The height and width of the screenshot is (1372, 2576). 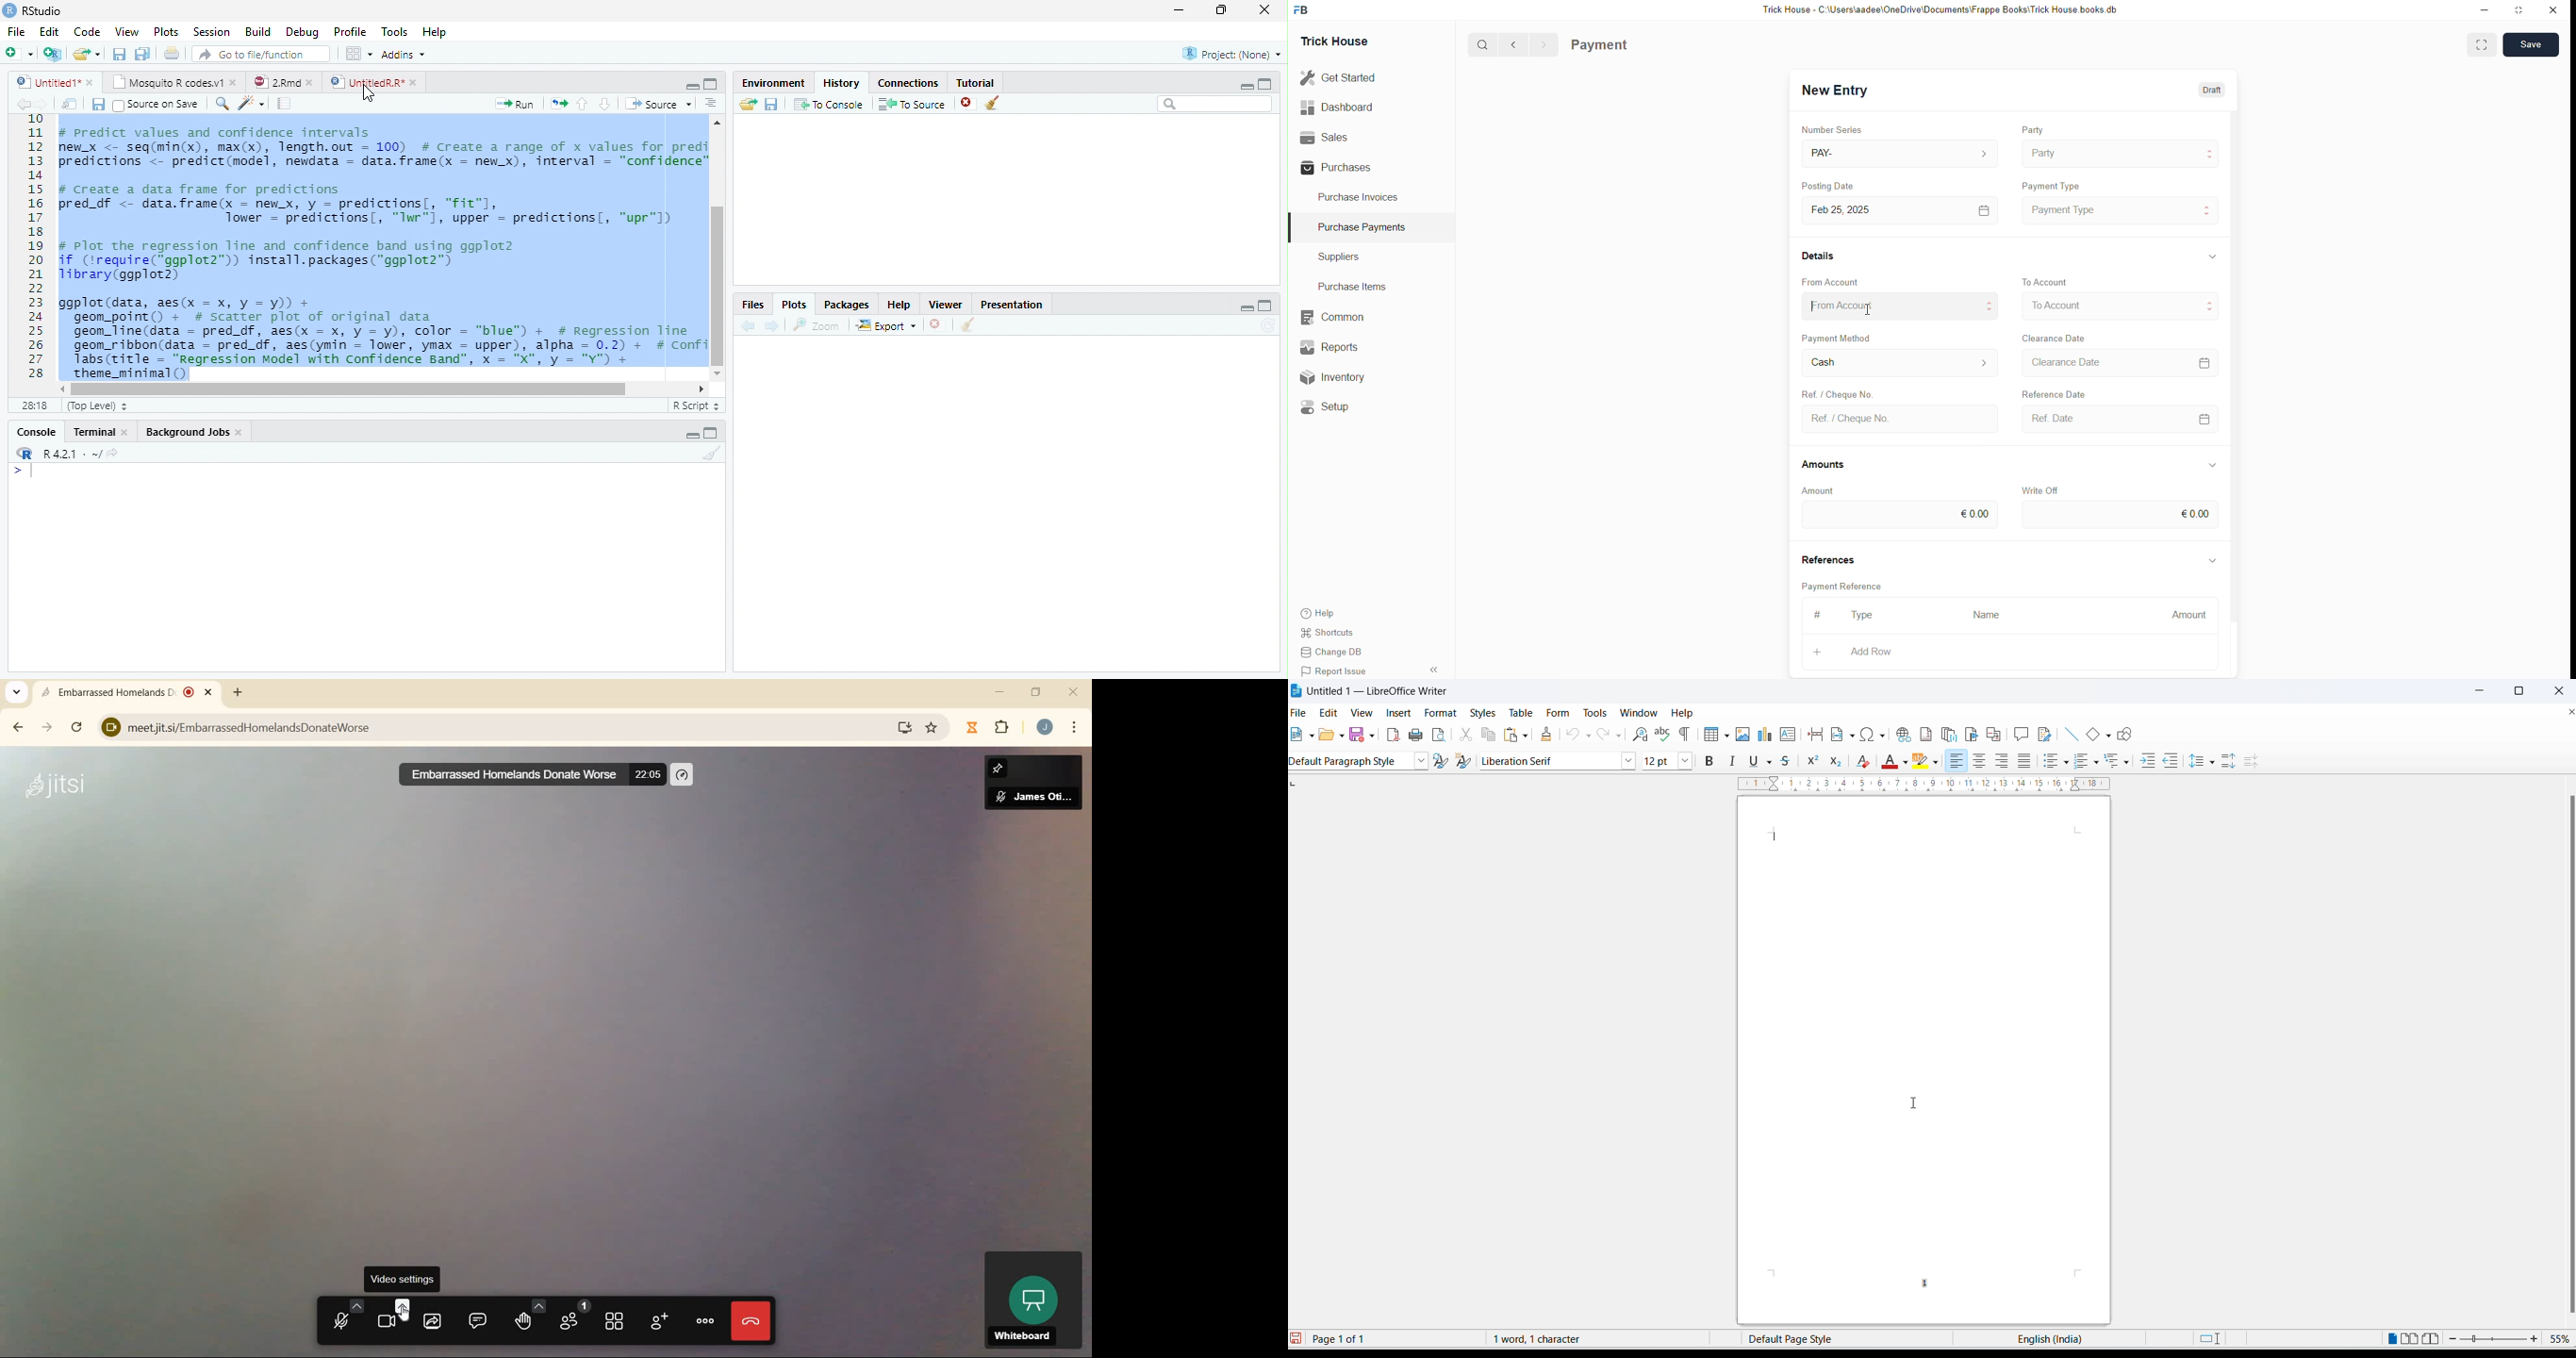 I want to click on Cursor, so click(x=36, y=470).